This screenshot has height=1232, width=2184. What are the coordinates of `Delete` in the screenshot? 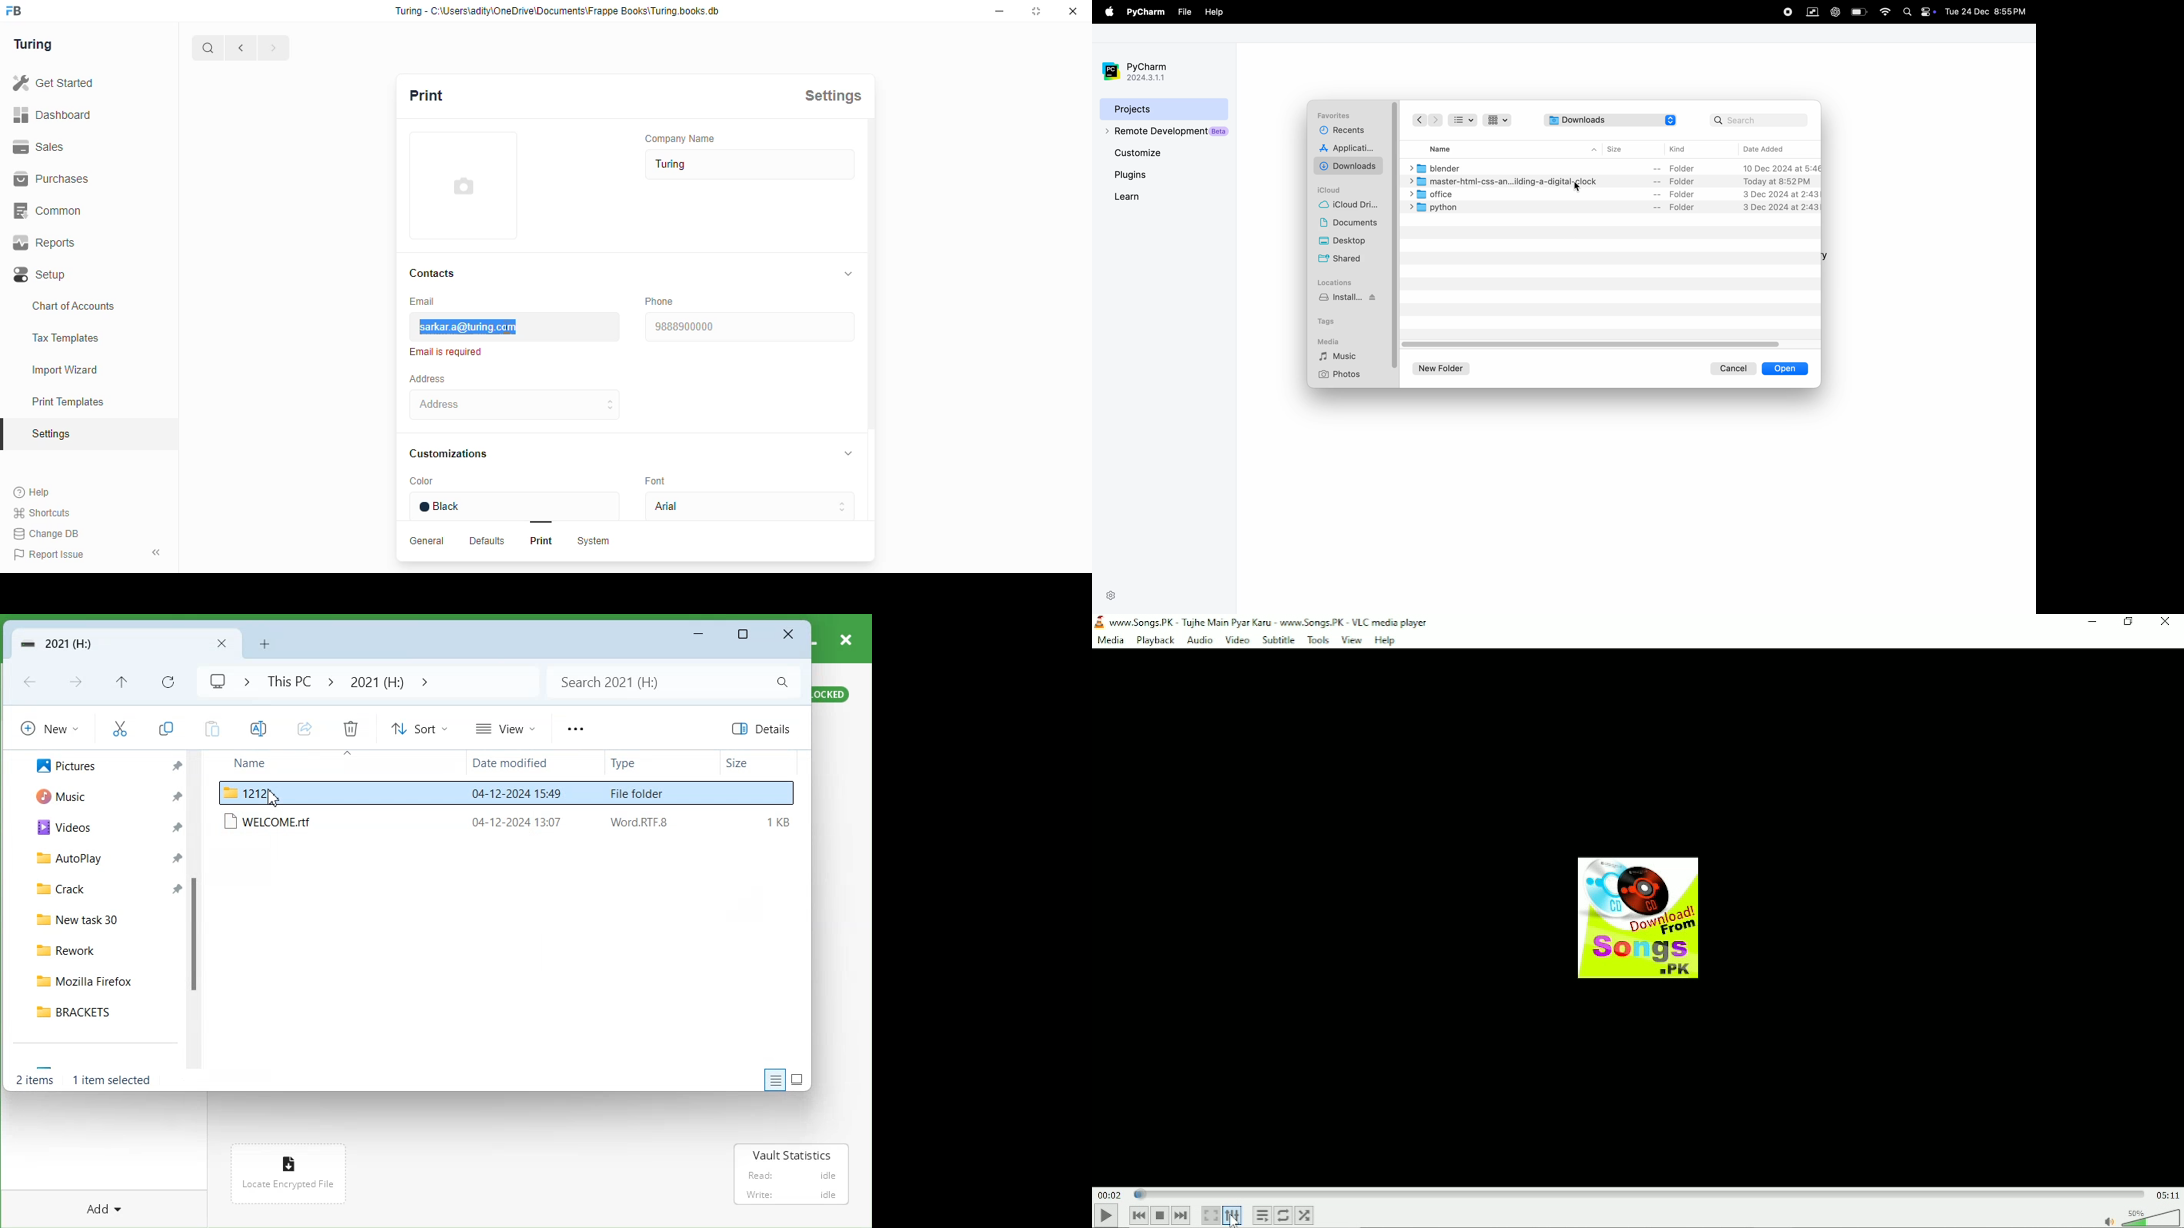 It's located at (351, 728).